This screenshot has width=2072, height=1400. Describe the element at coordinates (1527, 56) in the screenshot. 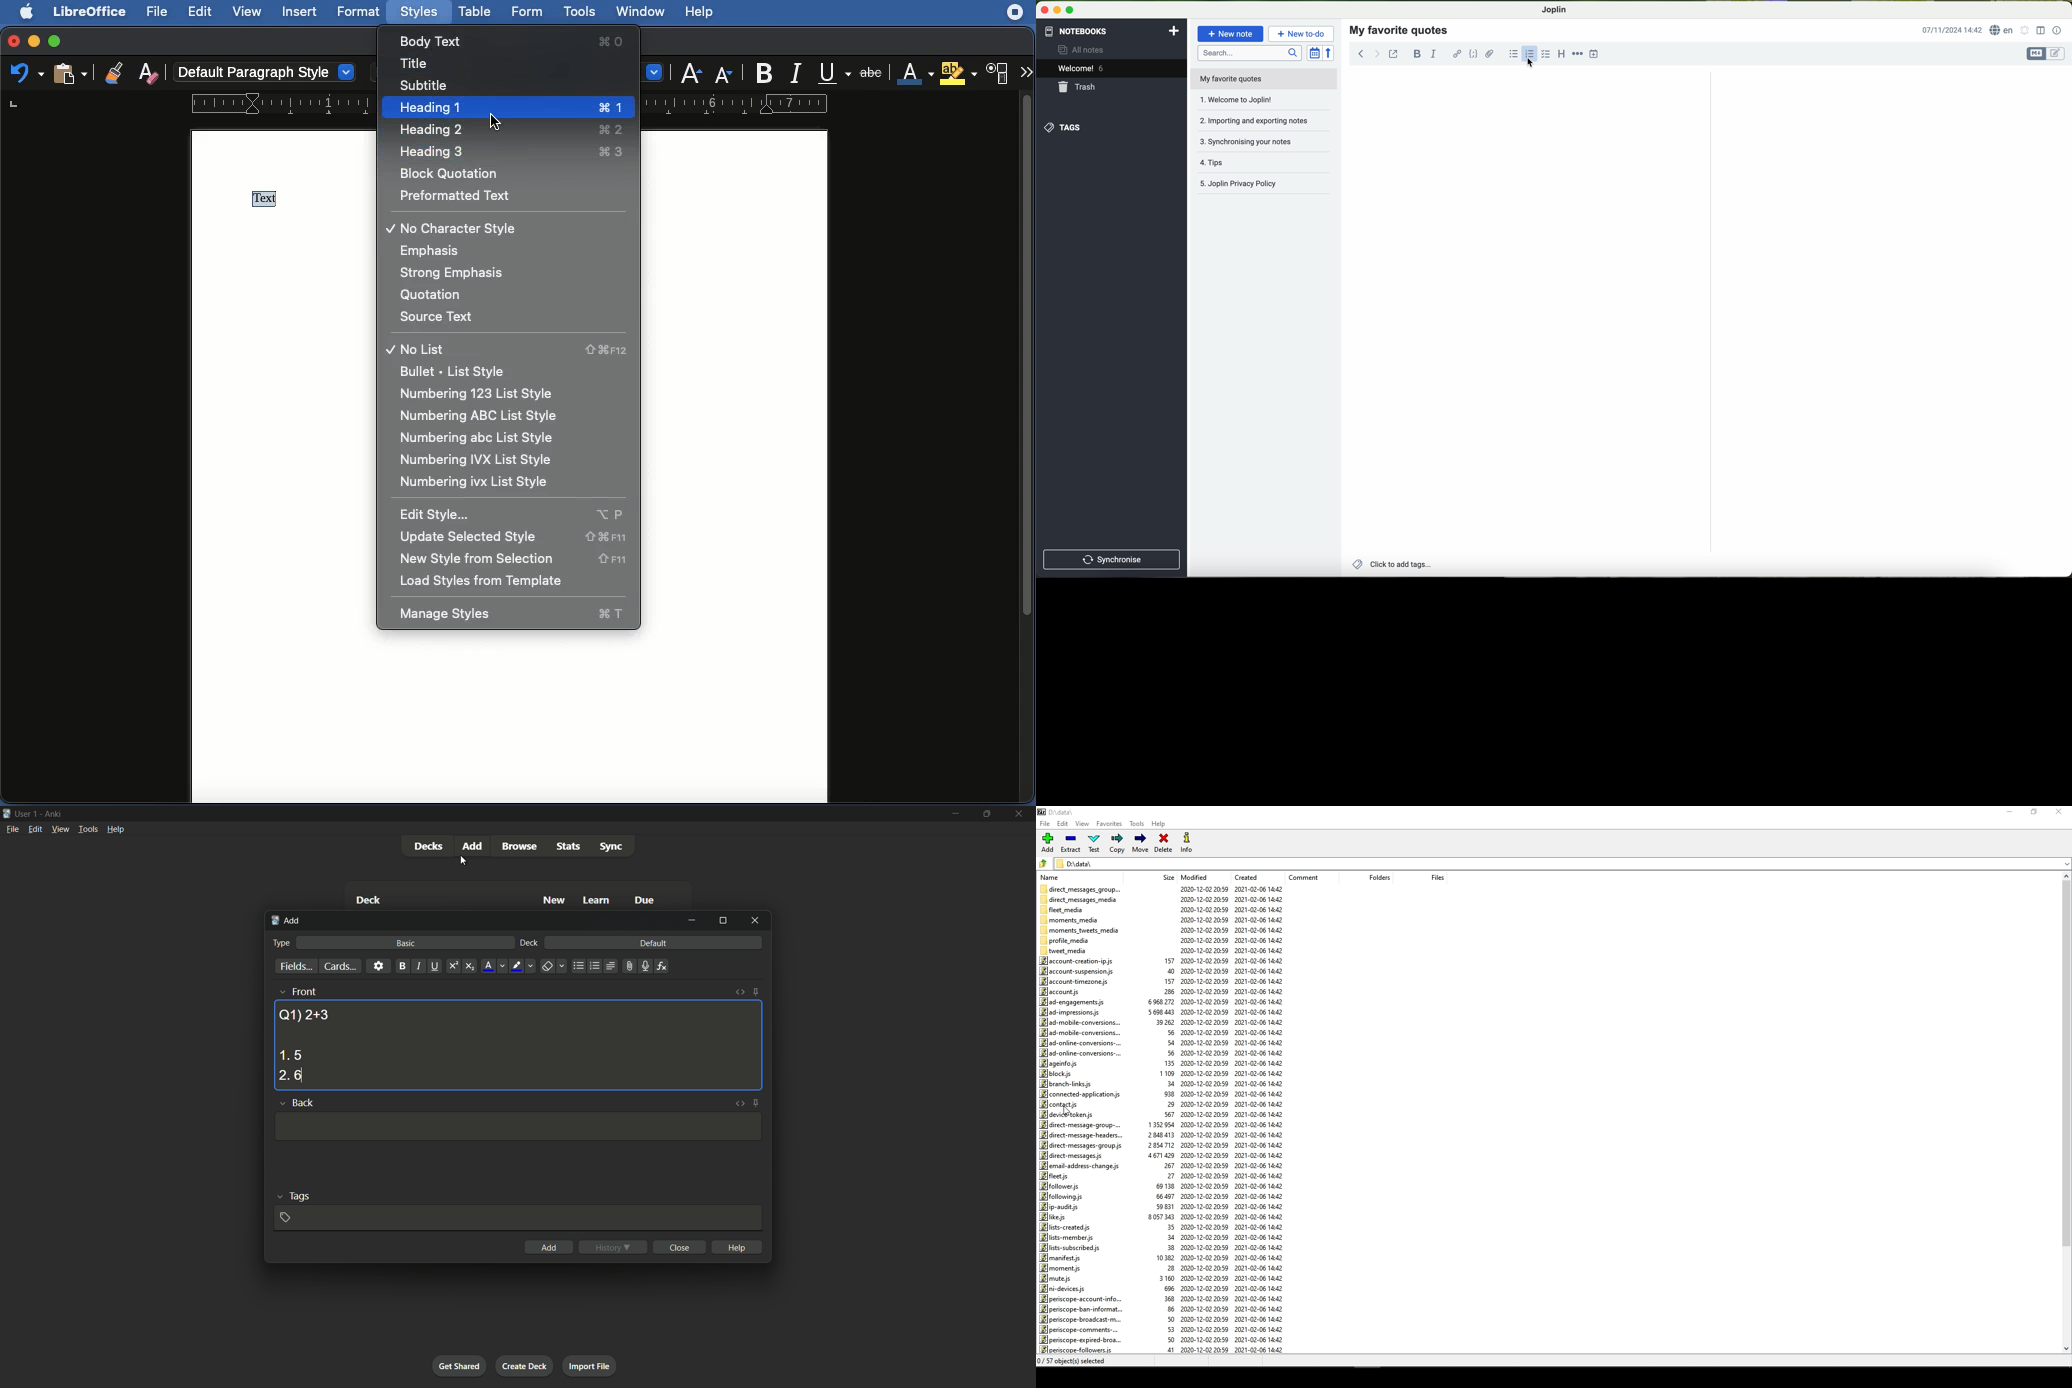

I see `click on numbered list option` at that location.